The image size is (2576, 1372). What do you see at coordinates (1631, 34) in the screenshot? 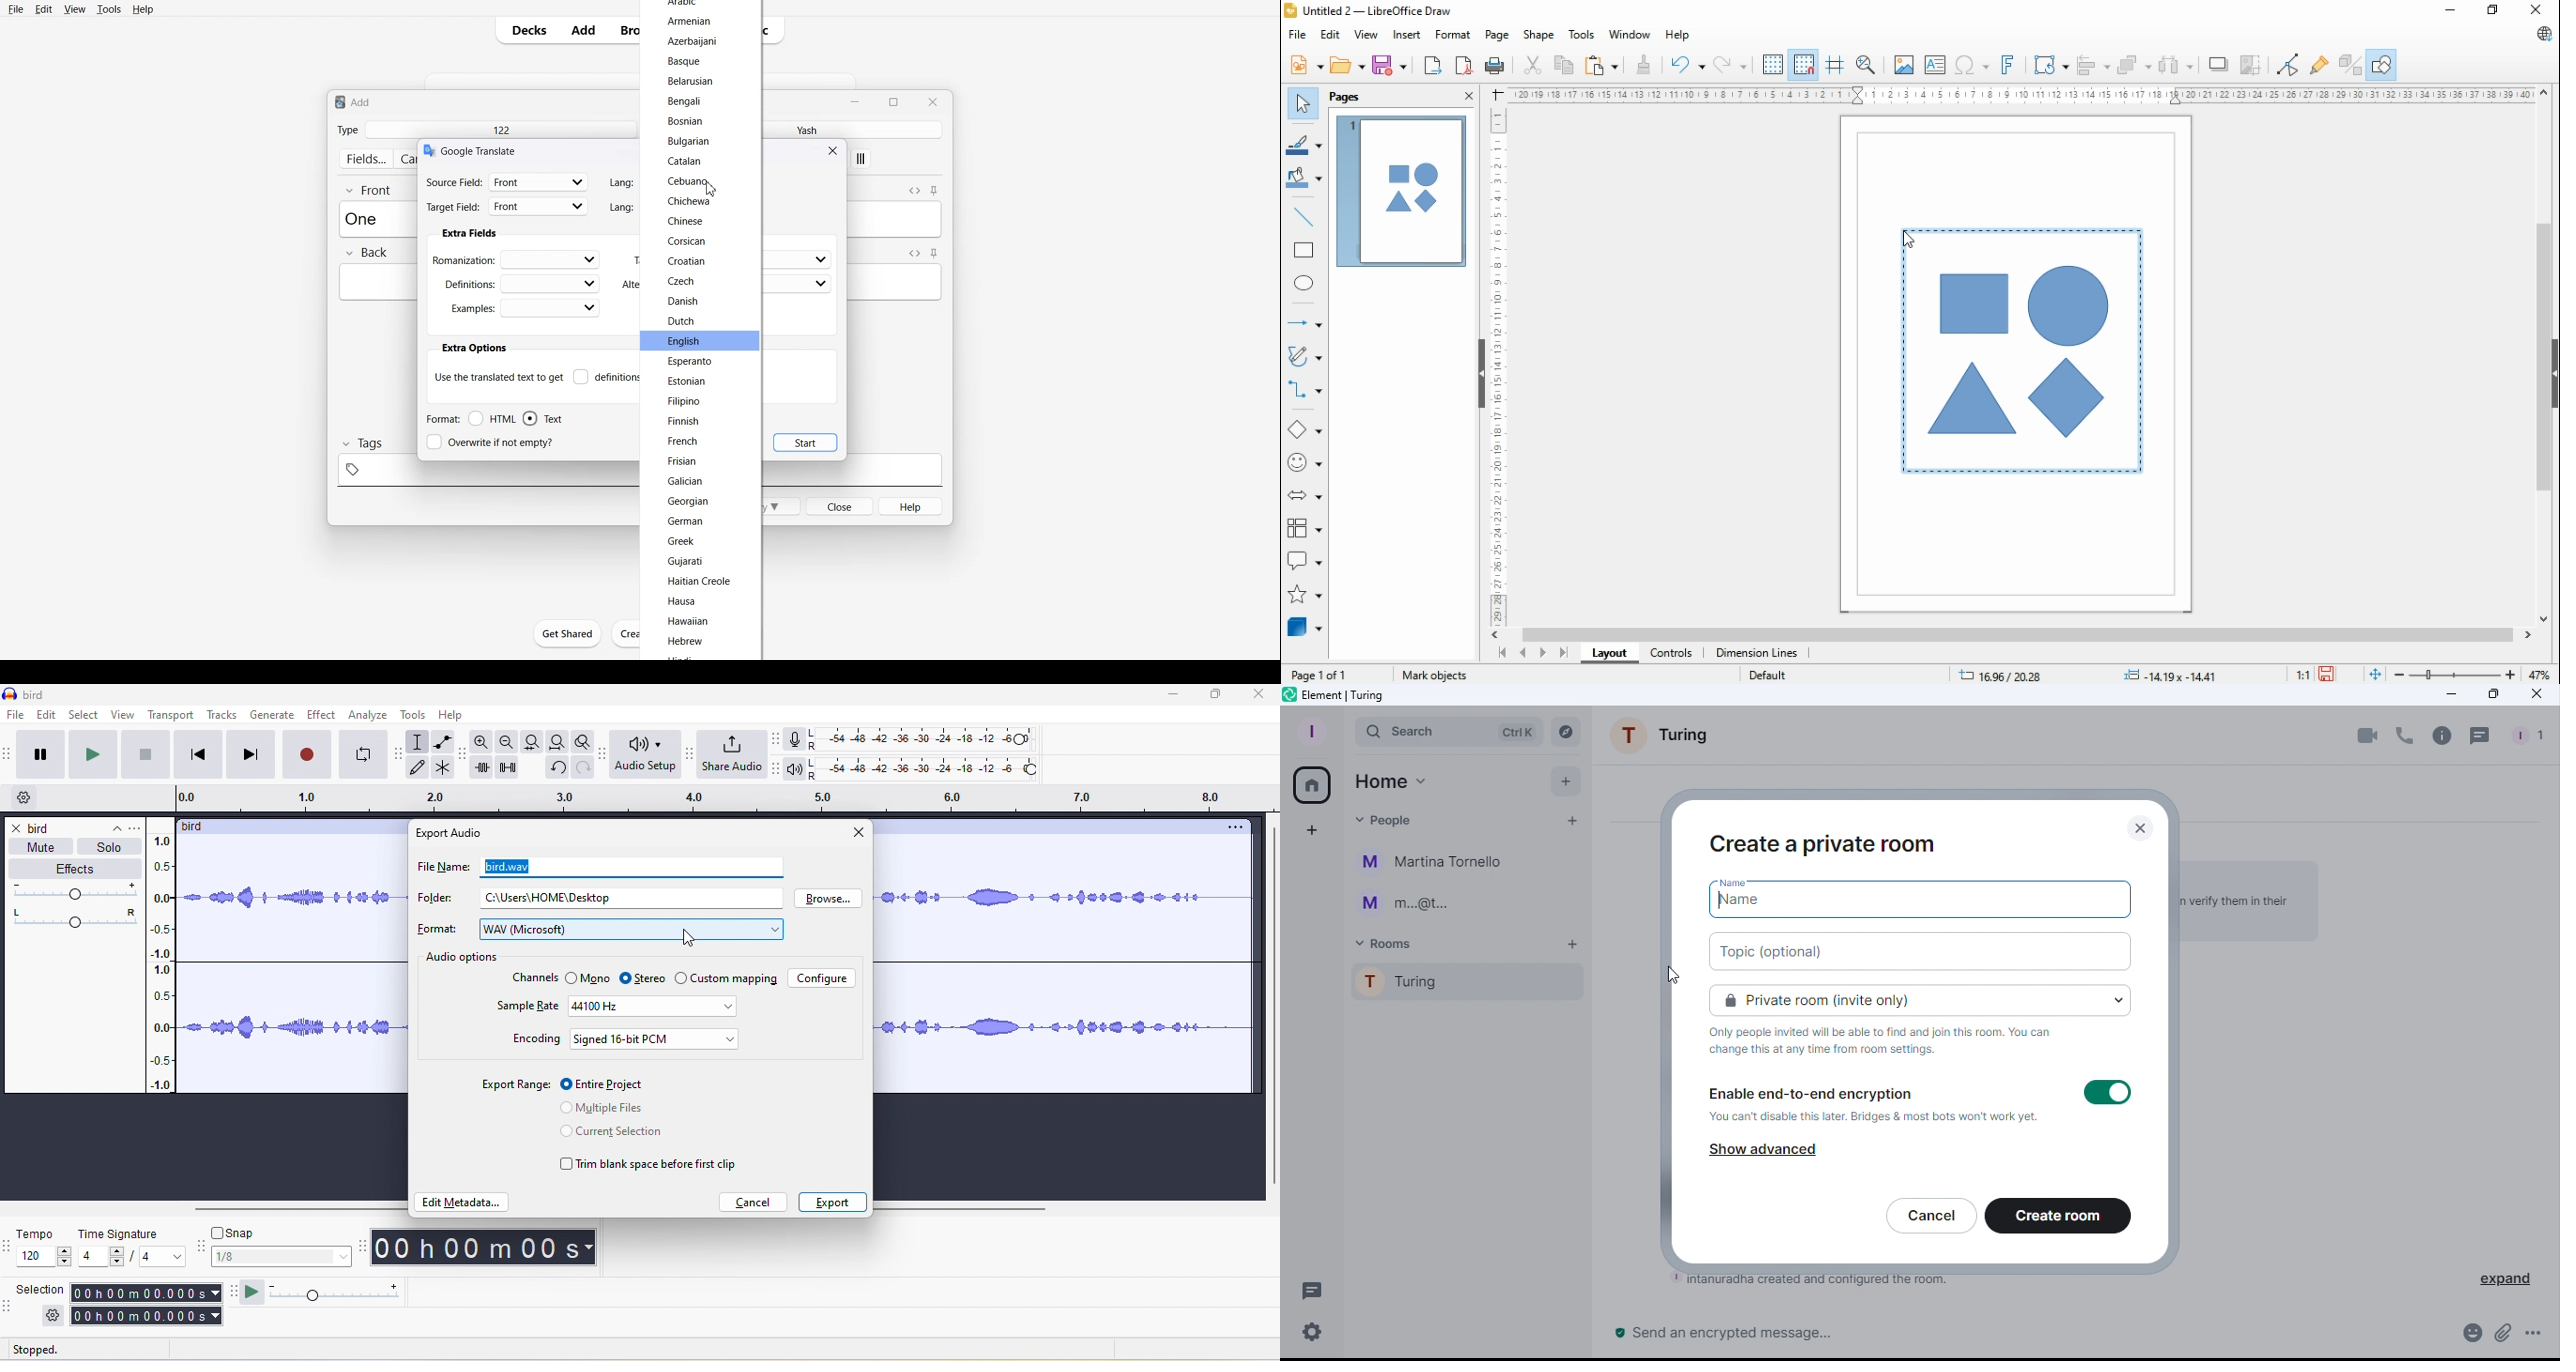
I see `window` at bounding box center [1631, 34].